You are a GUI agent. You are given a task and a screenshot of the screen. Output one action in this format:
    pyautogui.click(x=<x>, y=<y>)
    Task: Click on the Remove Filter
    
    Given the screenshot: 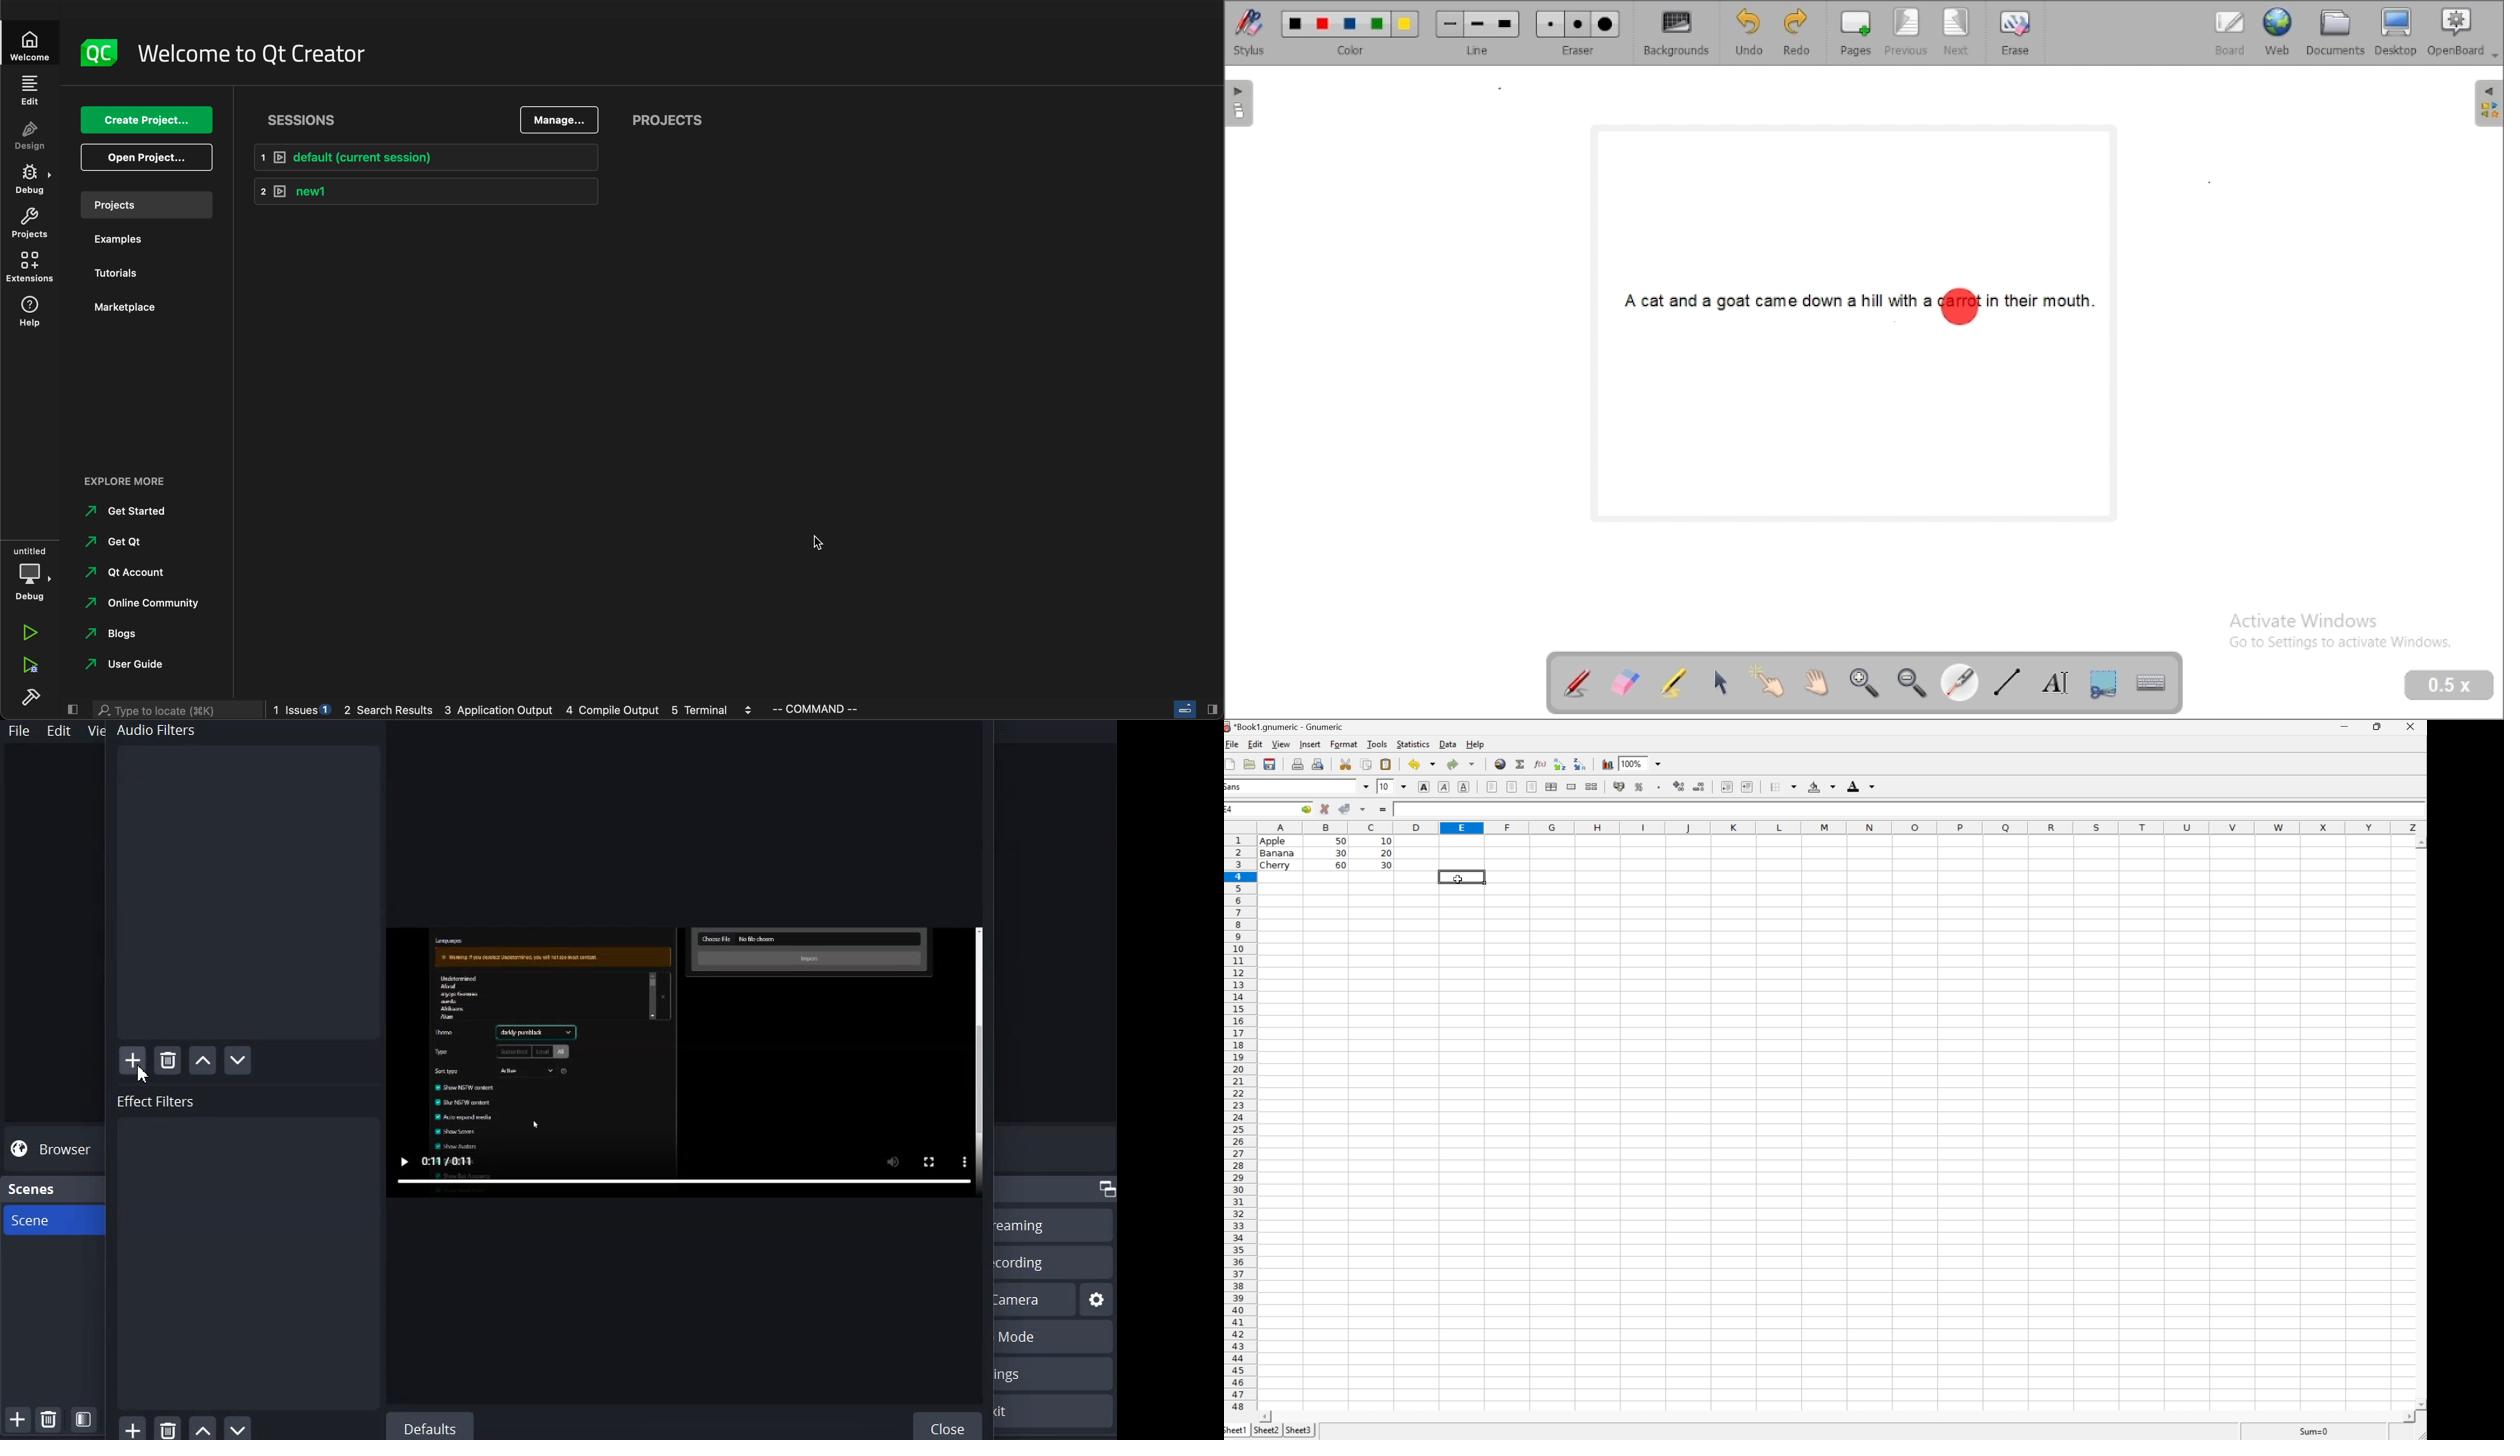 What is the action you would take?
    pyautogui.click(x=168, y=1427)
    